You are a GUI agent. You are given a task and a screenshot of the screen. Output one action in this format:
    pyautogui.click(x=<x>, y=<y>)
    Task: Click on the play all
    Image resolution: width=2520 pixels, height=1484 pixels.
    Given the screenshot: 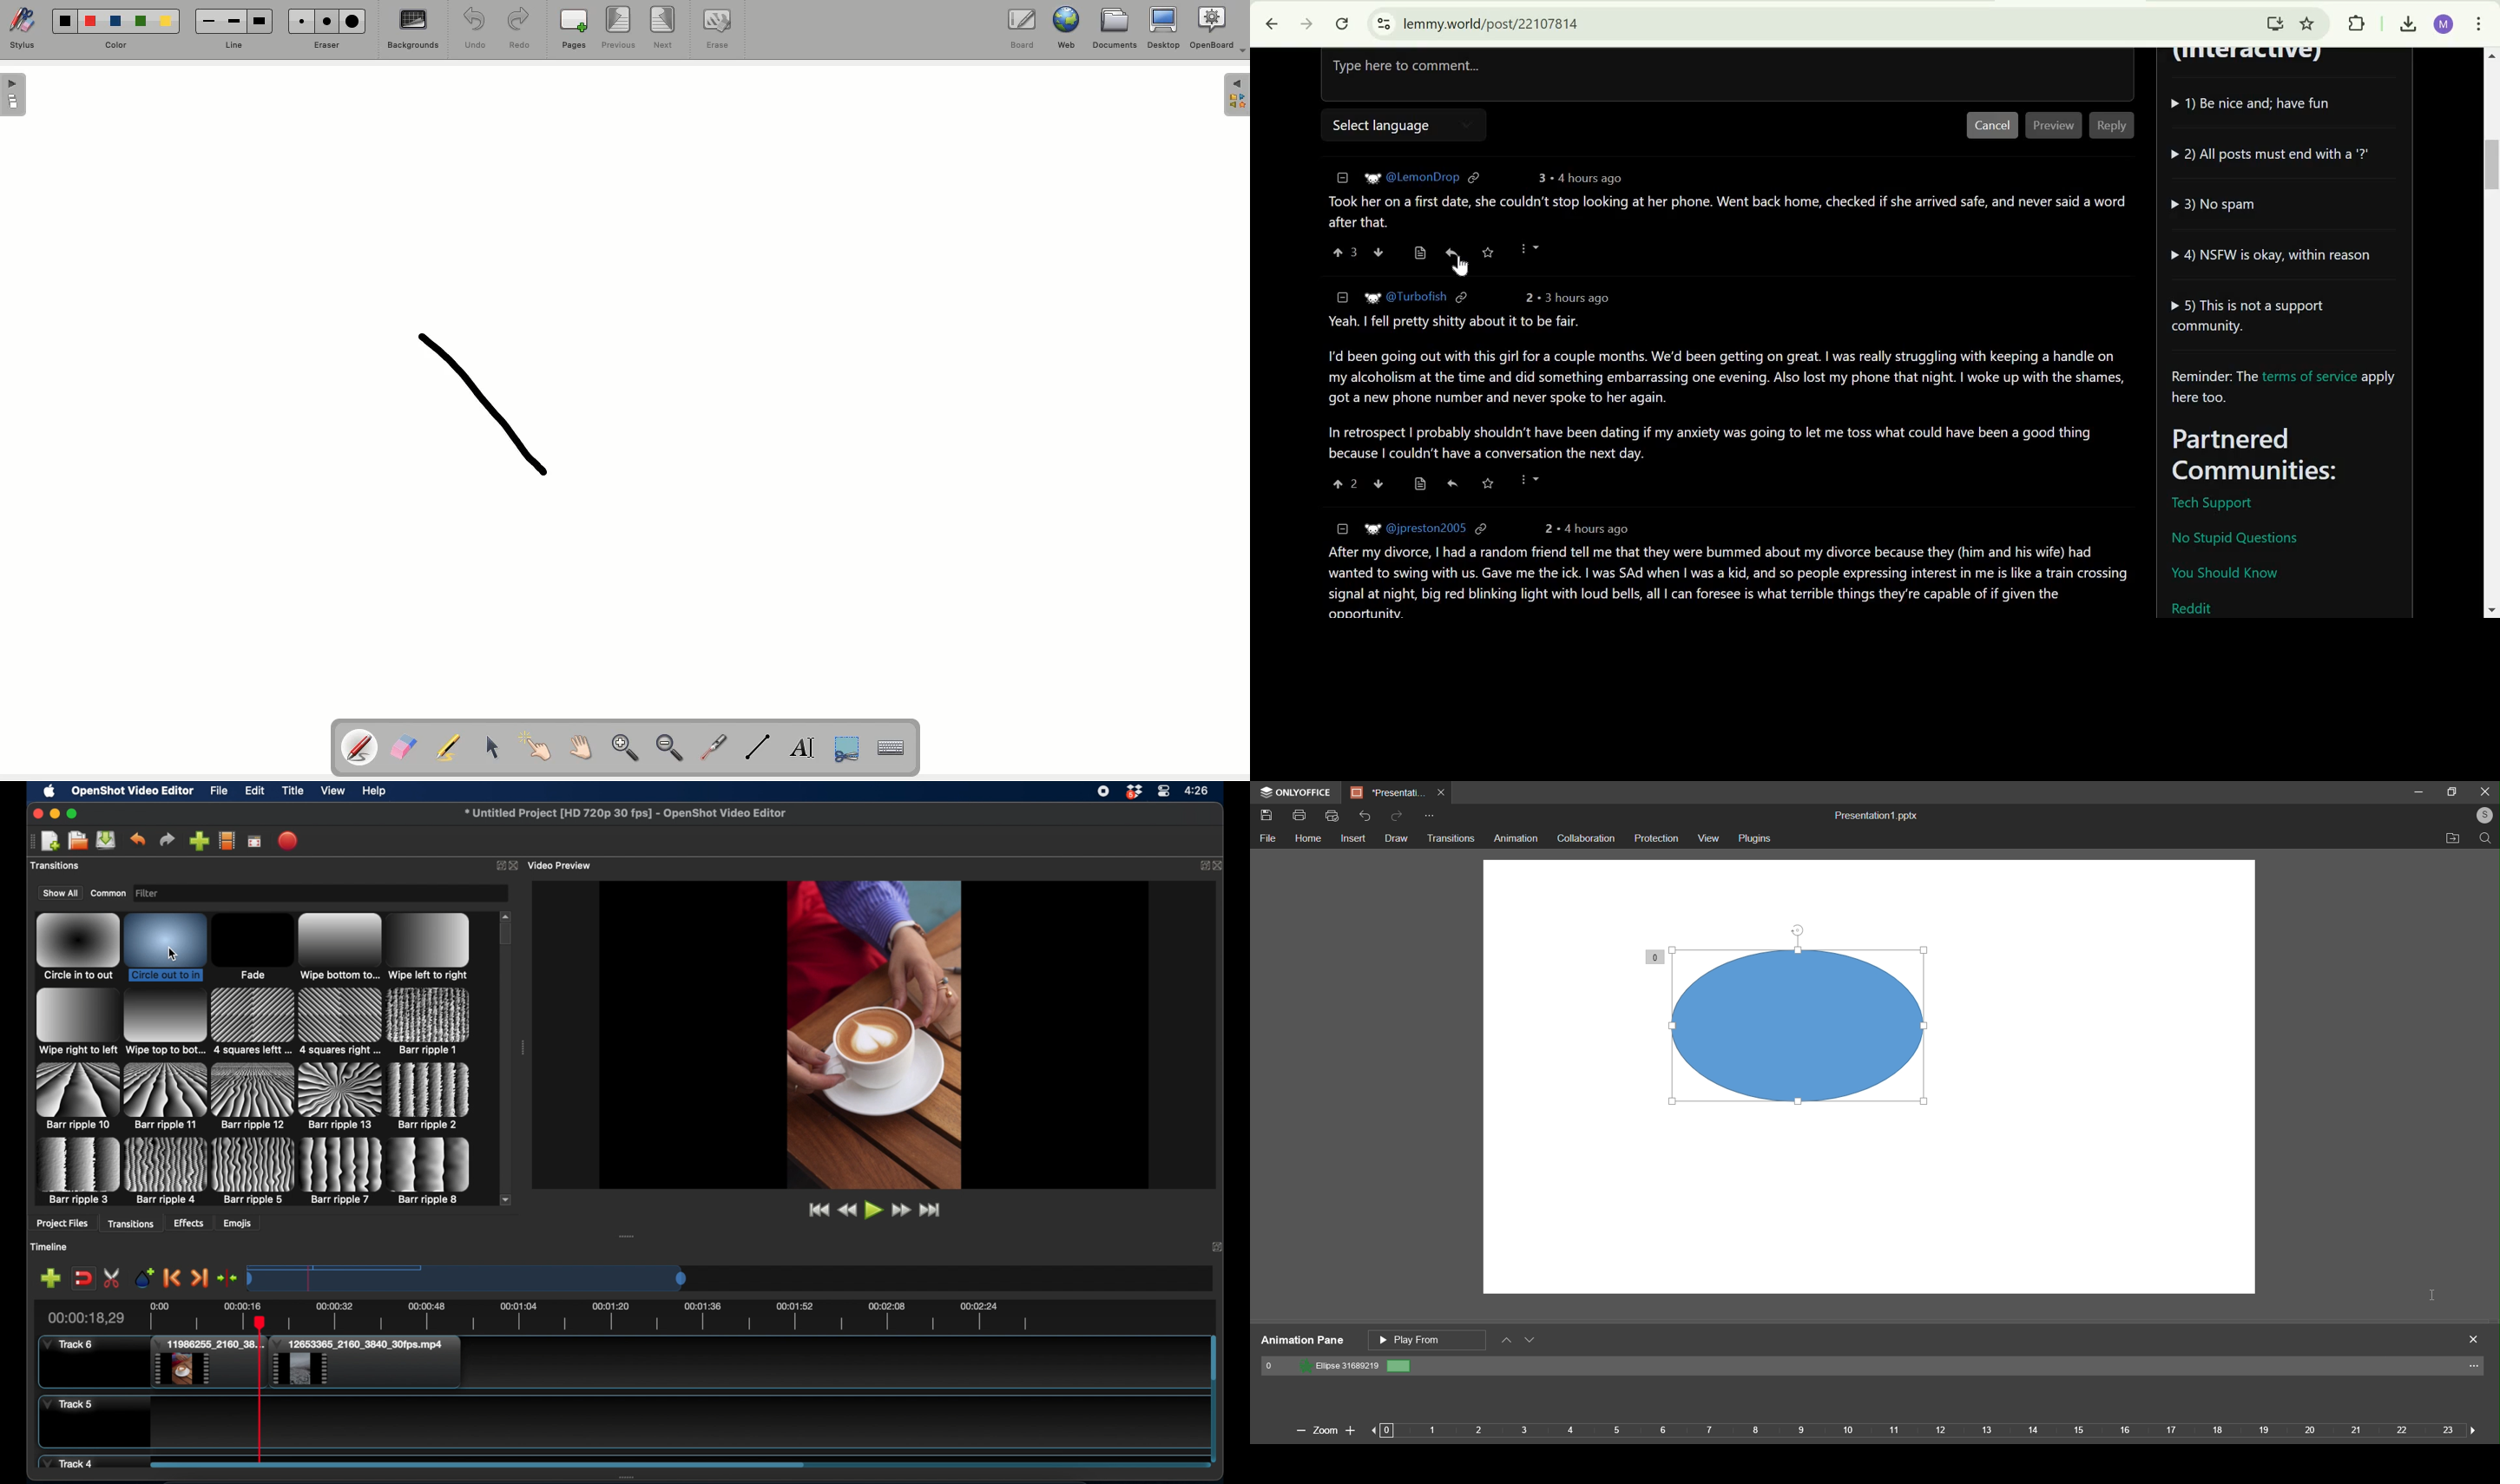 What is the action you would take?
    pyautogui.click(x=1429, y=1339)
    